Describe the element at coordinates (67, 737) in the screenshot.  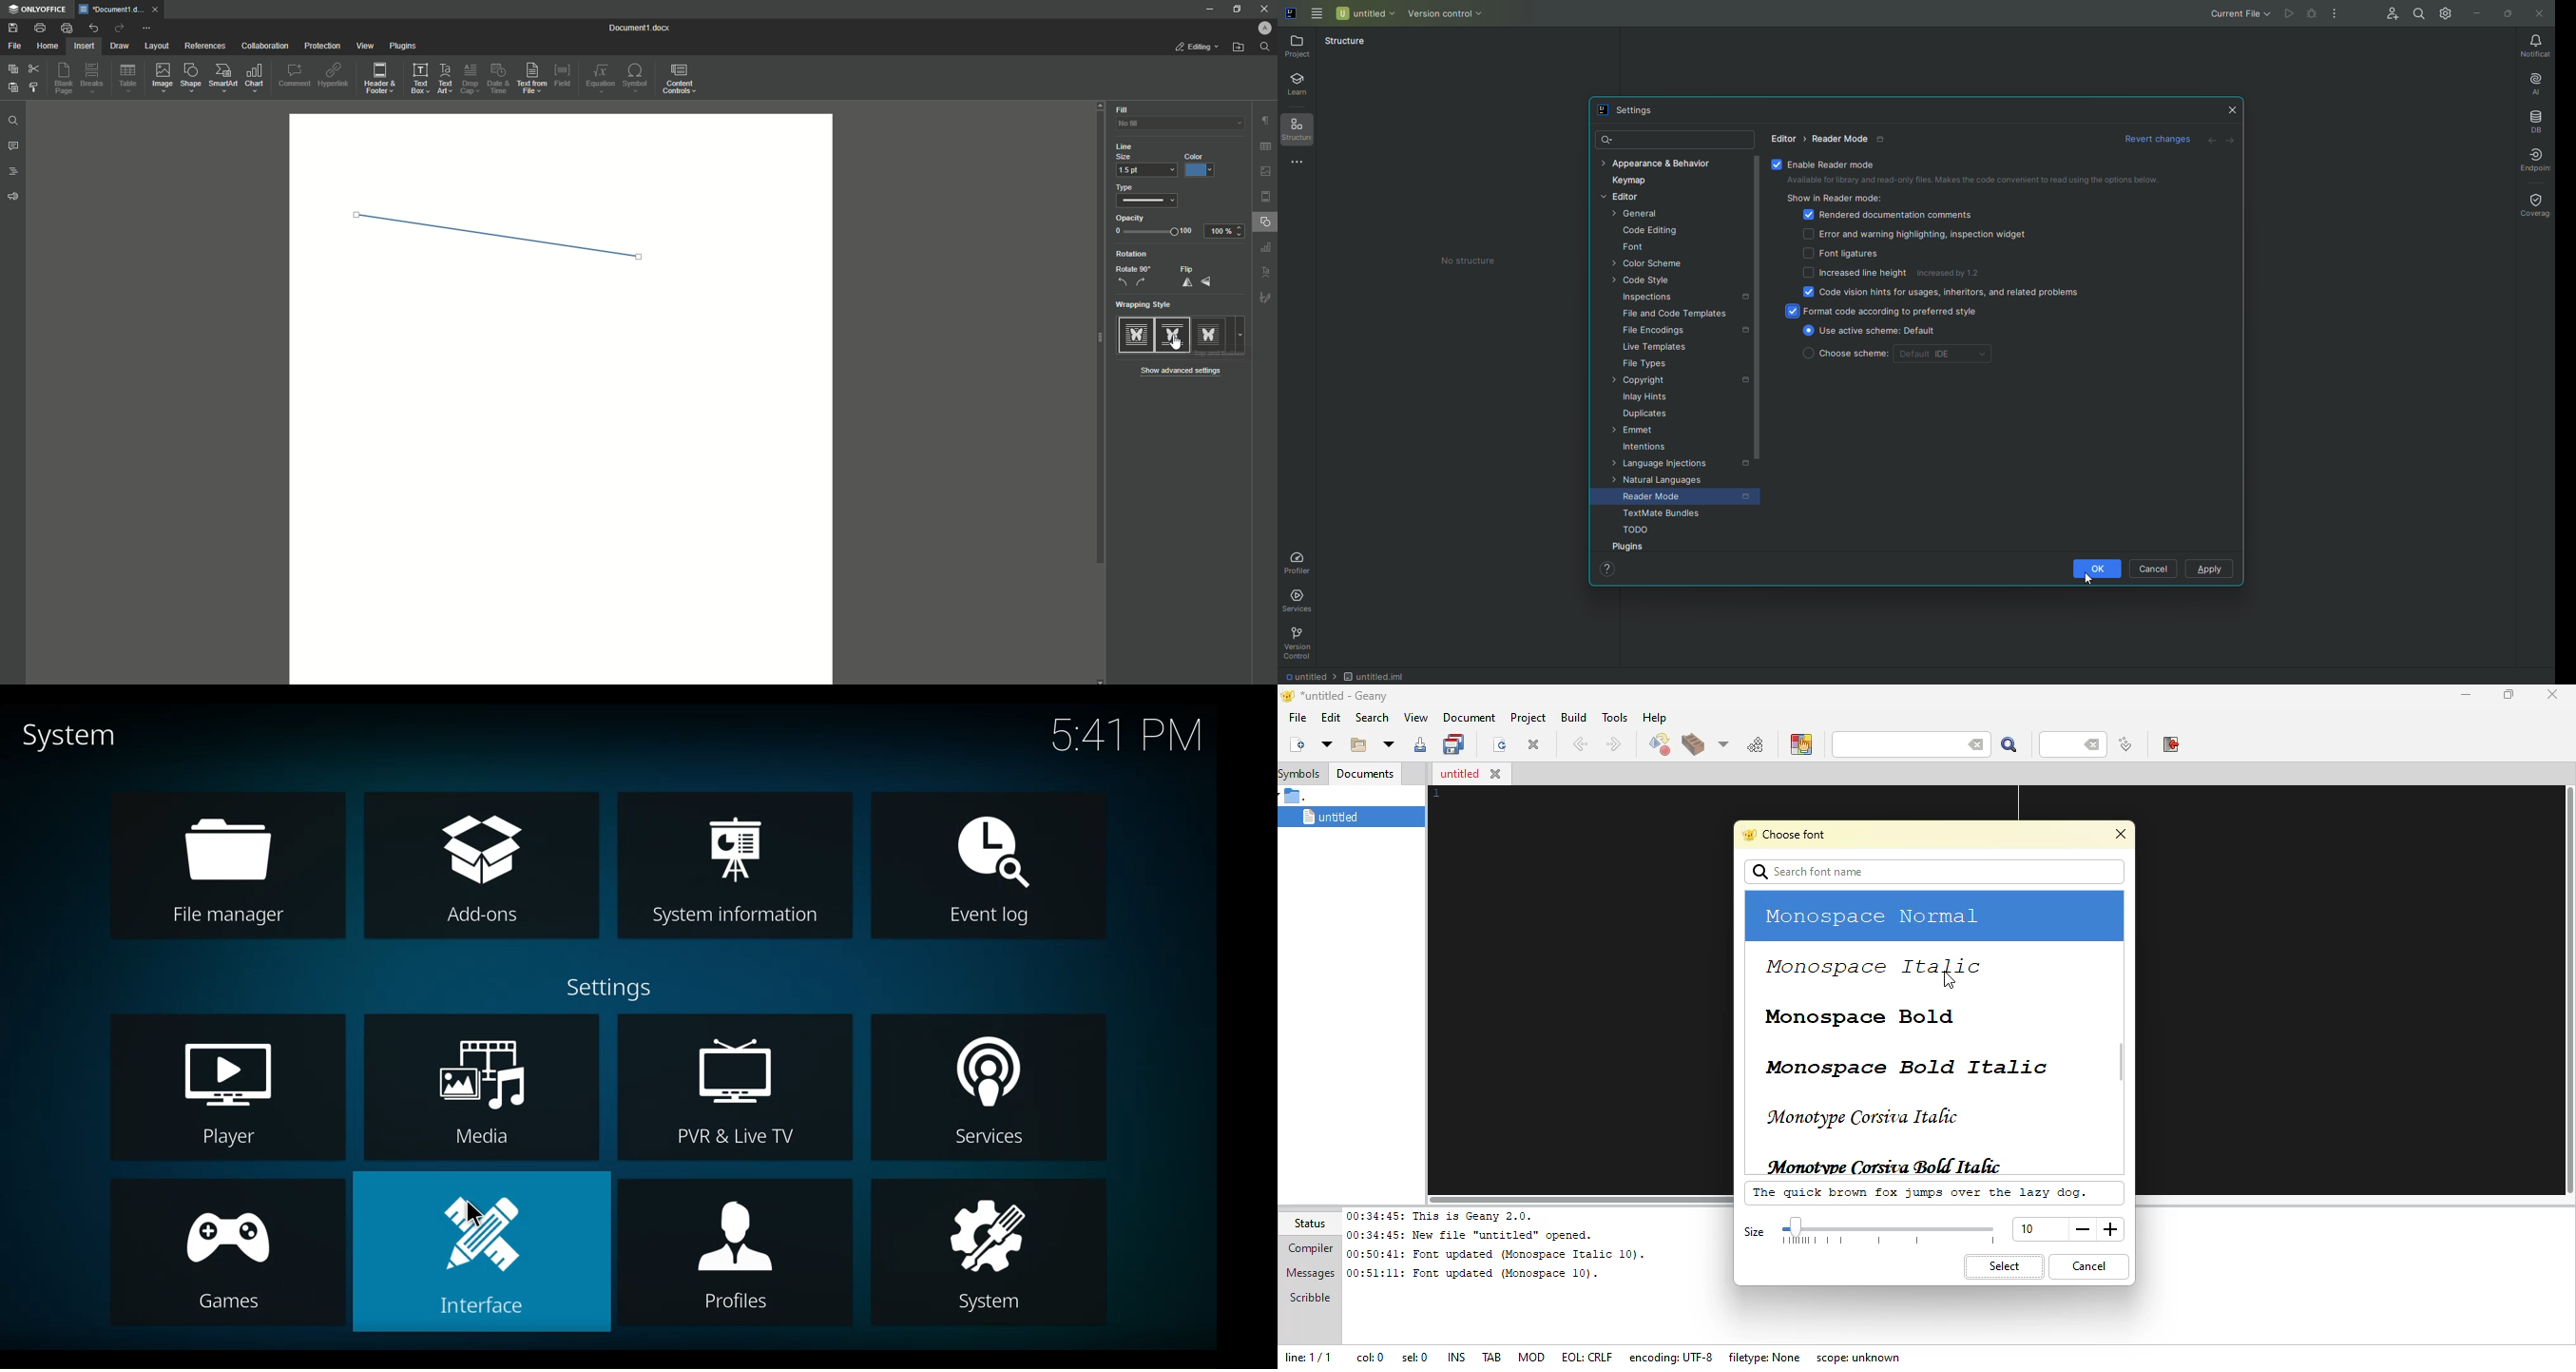
I see `System` at that location.